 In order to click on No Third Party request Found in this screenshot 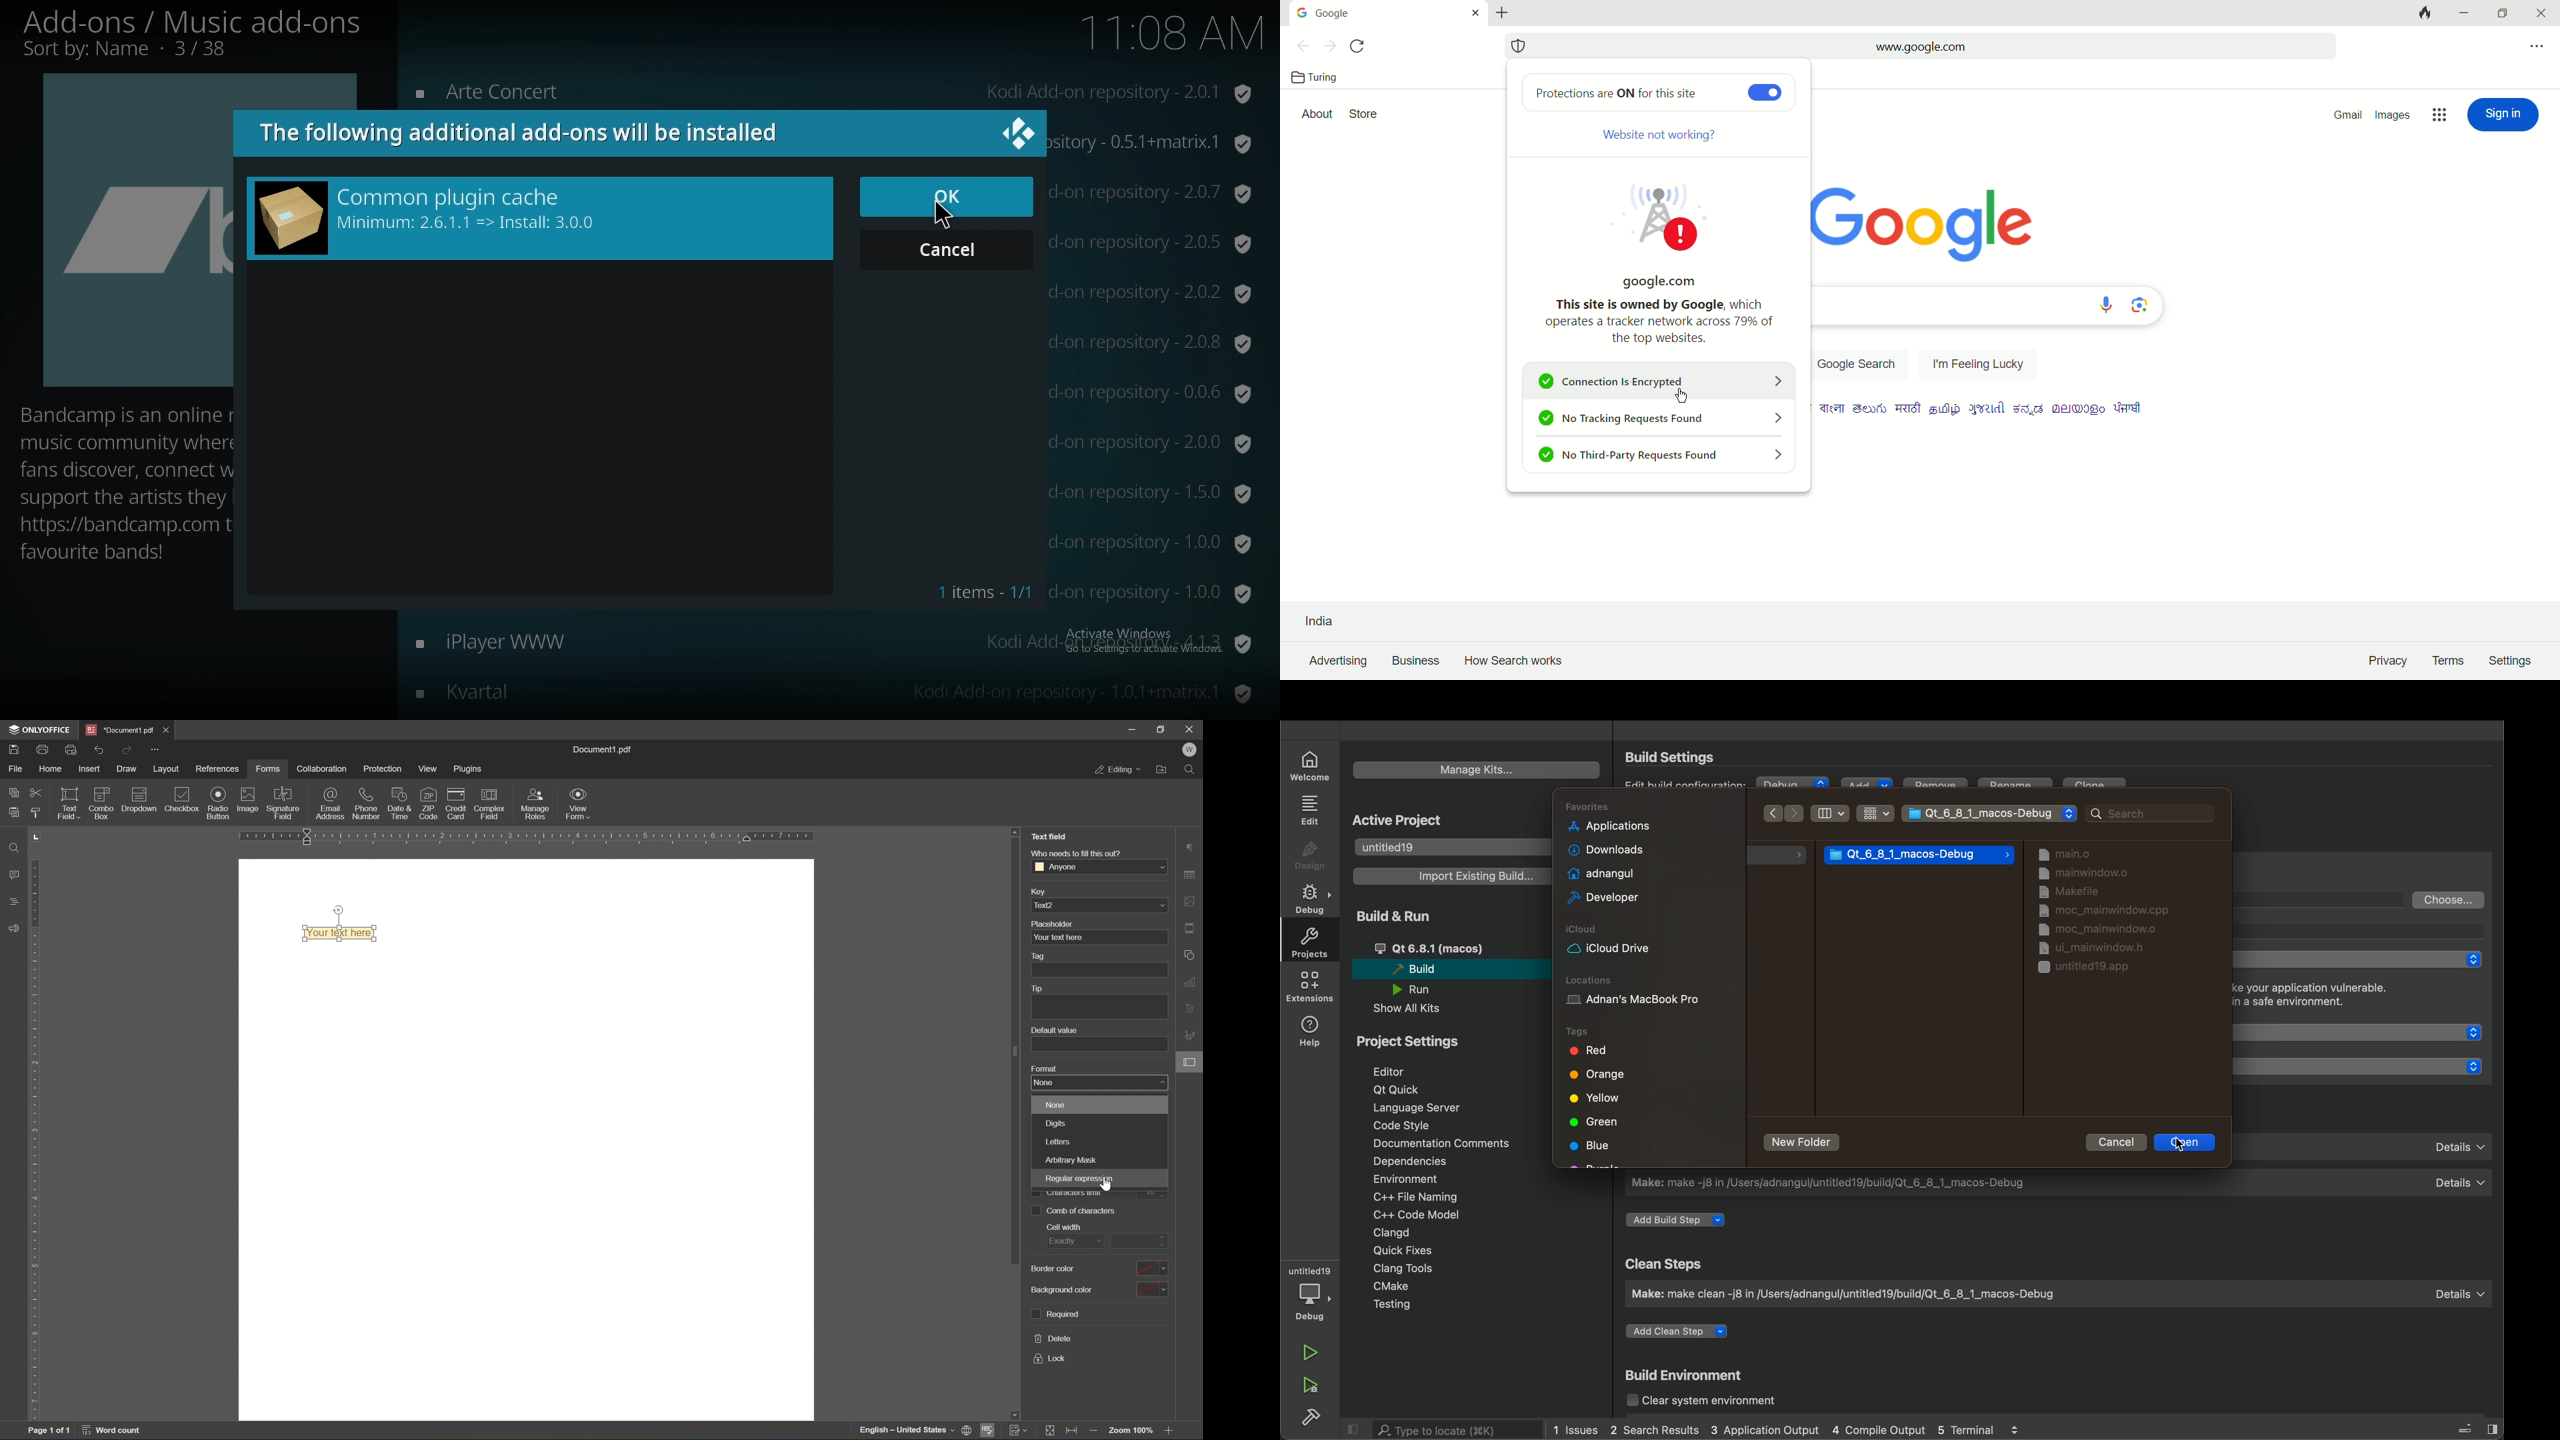, I will do `click(1661, 457)`.